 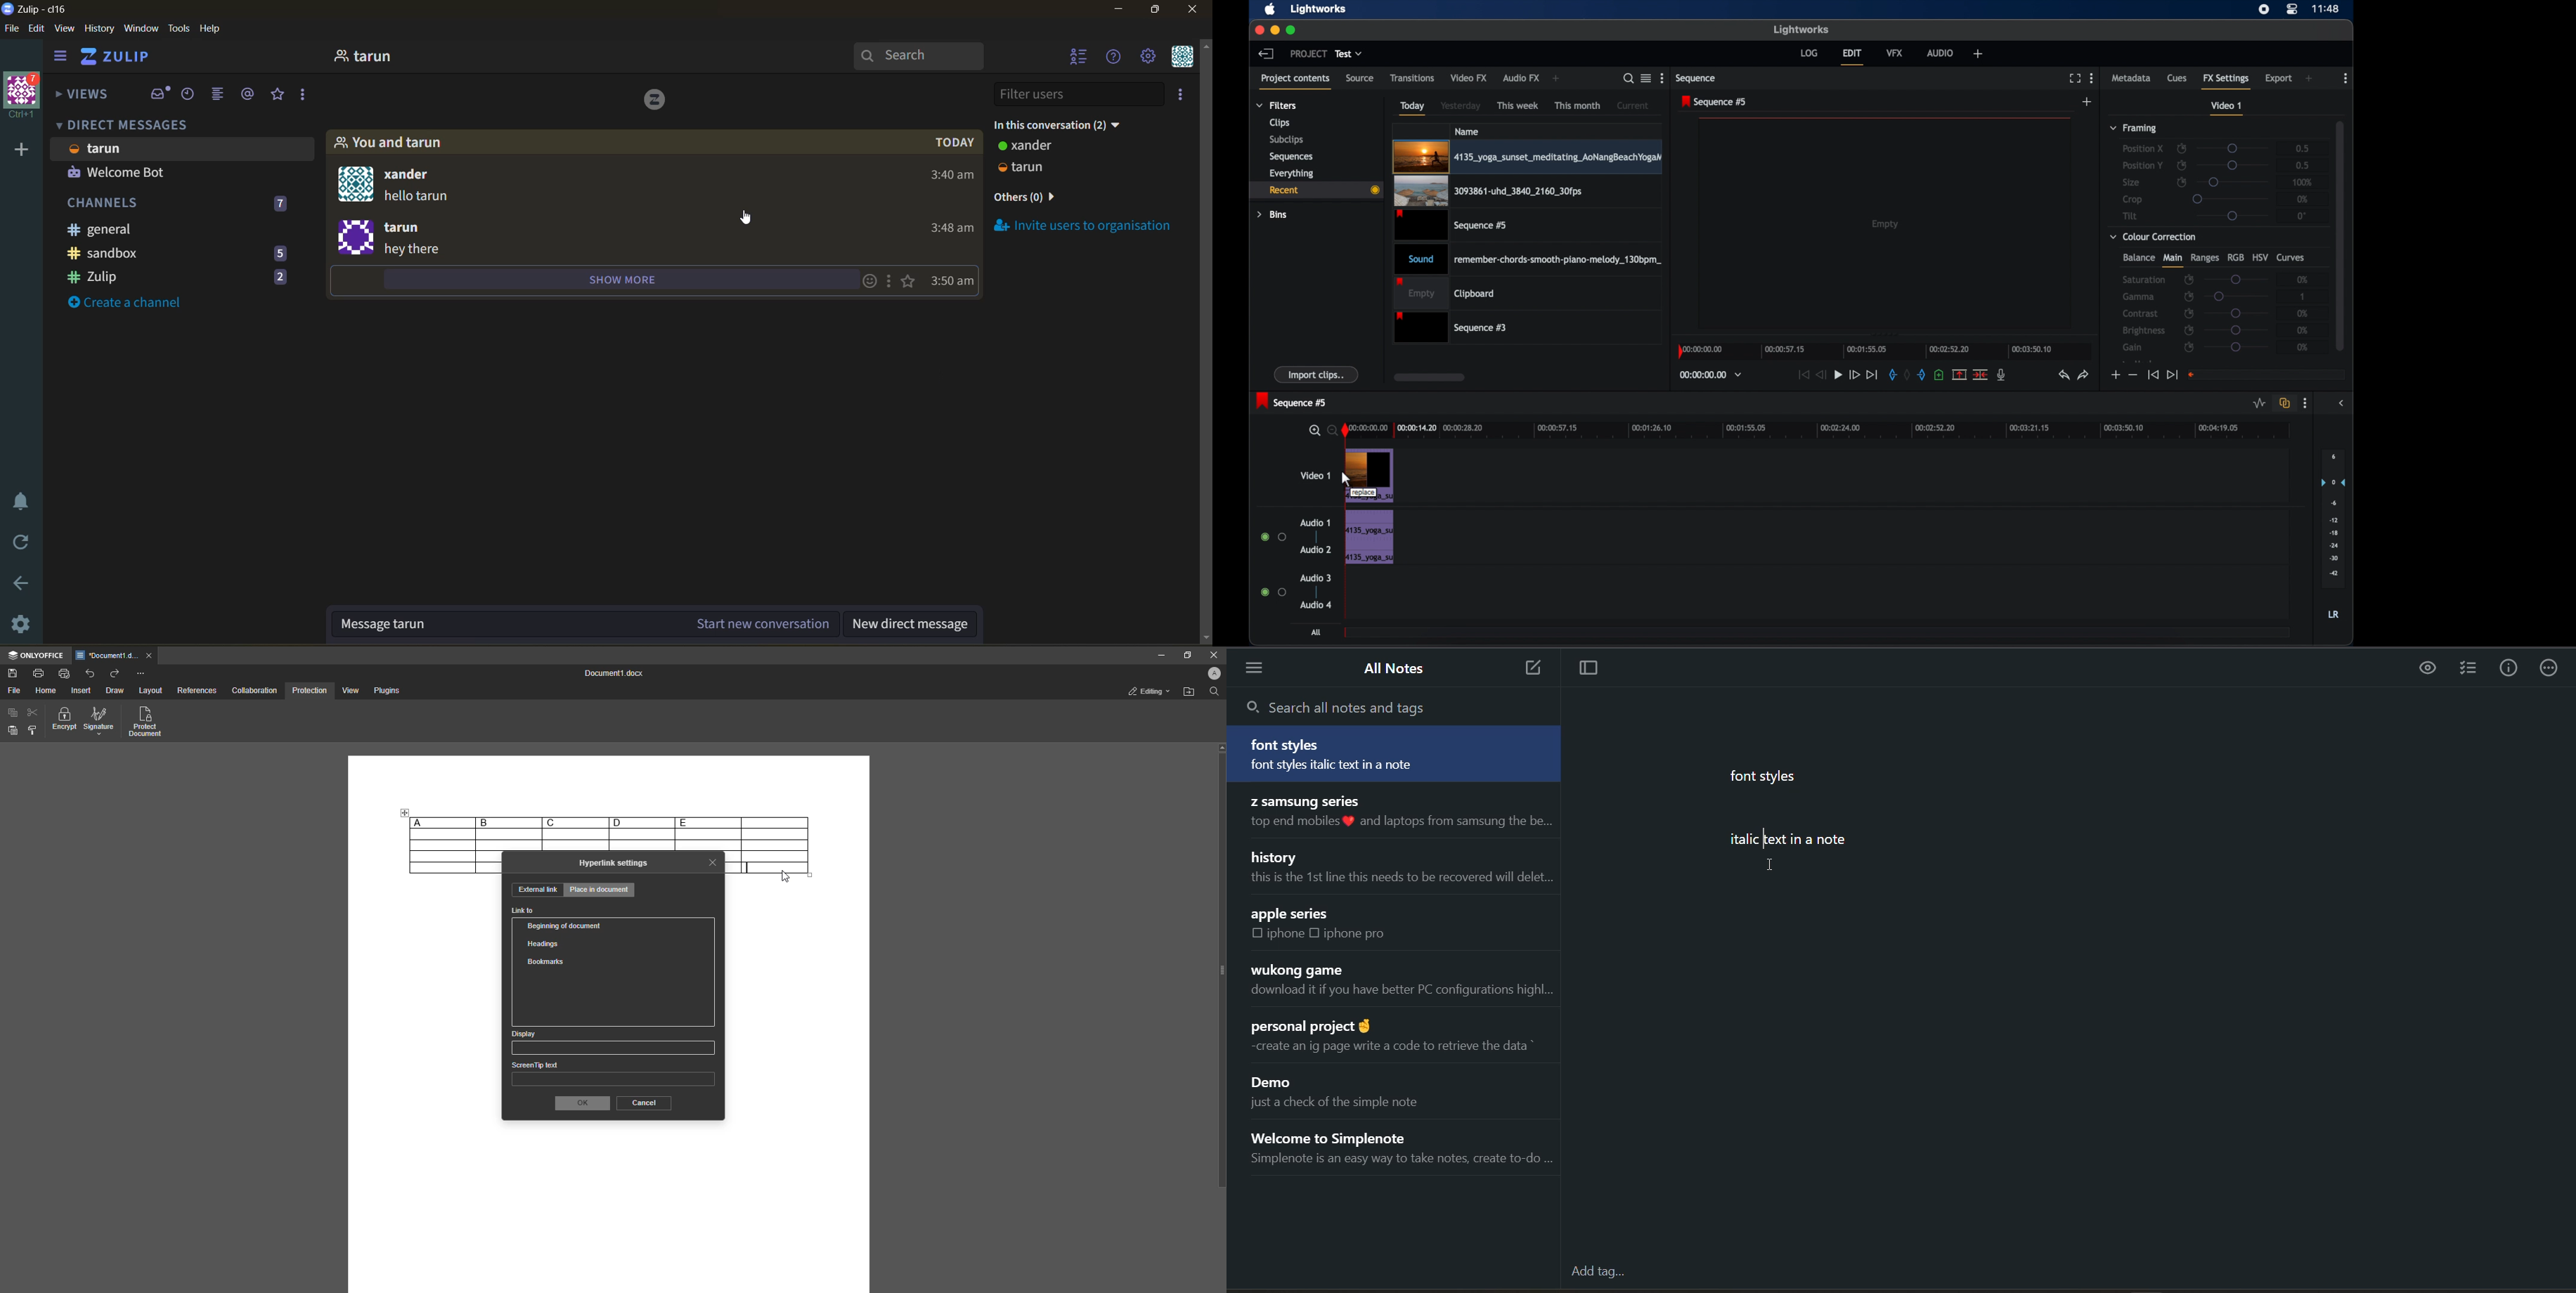 What do you see at coordinates (121, 174) in the screenshot?
I see `user 2` at bounding box center [121, 174].